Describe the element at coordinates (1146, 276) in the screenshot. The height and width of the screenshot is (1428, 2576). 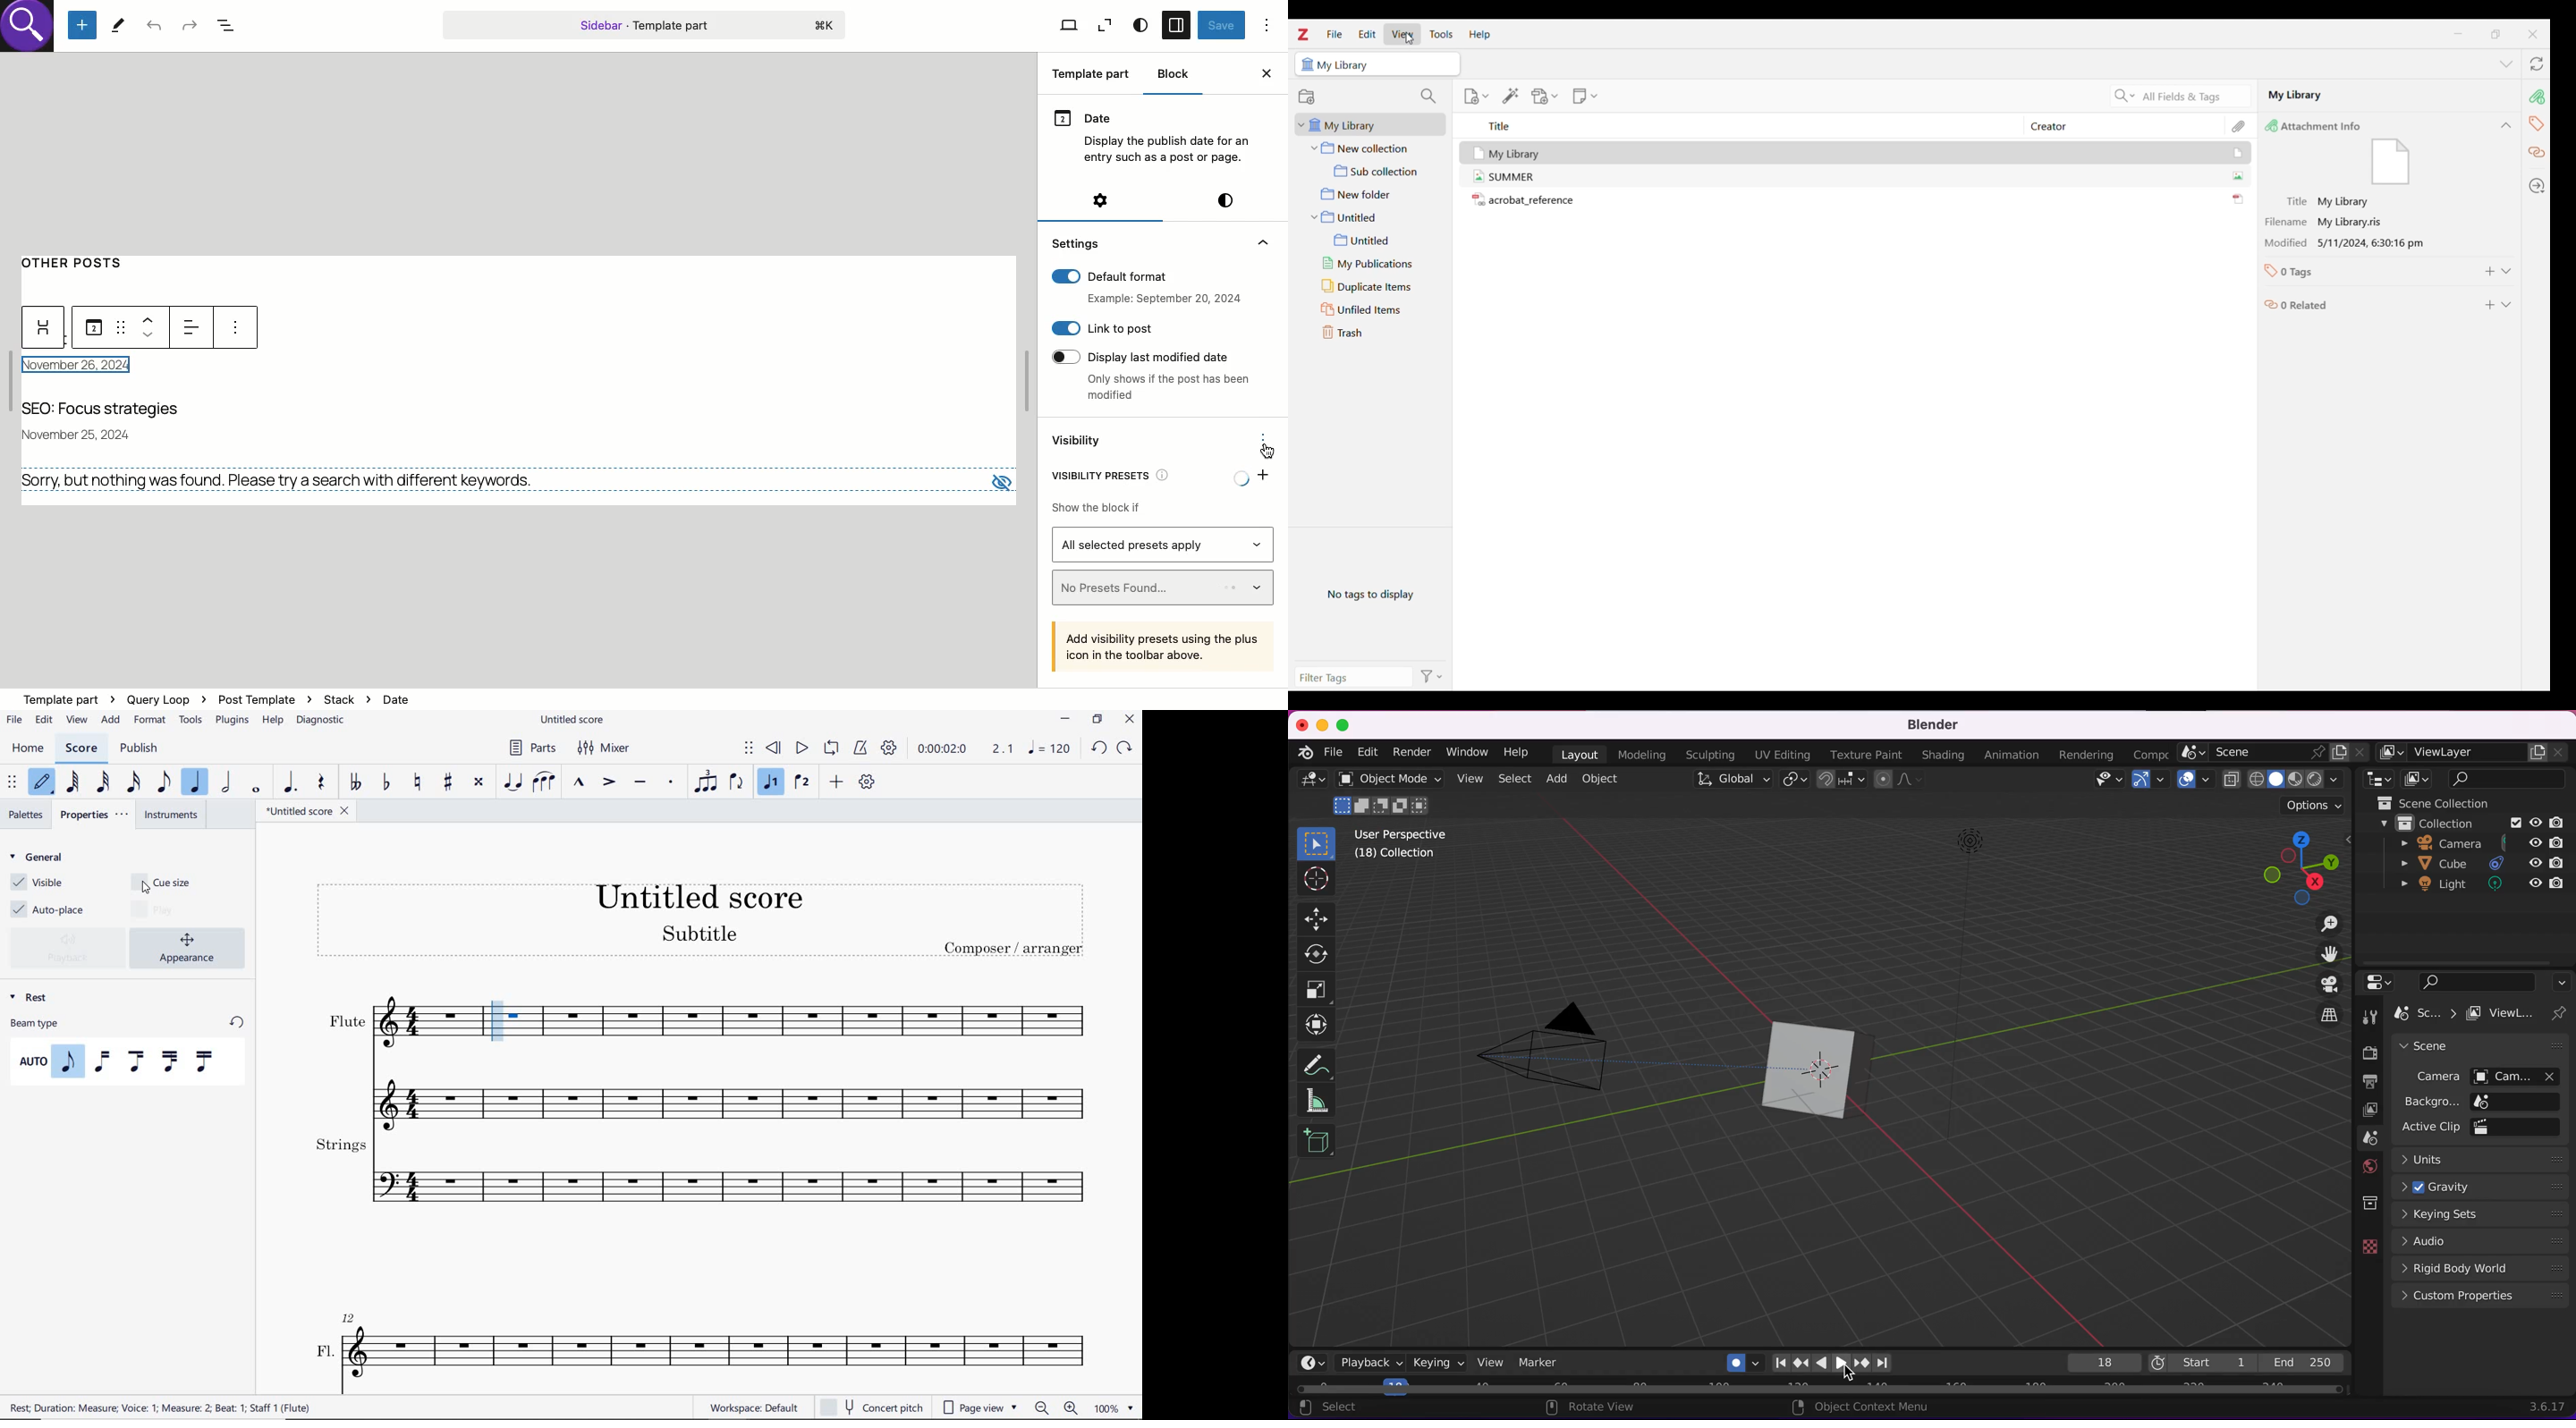
I see `Default format` at that location.